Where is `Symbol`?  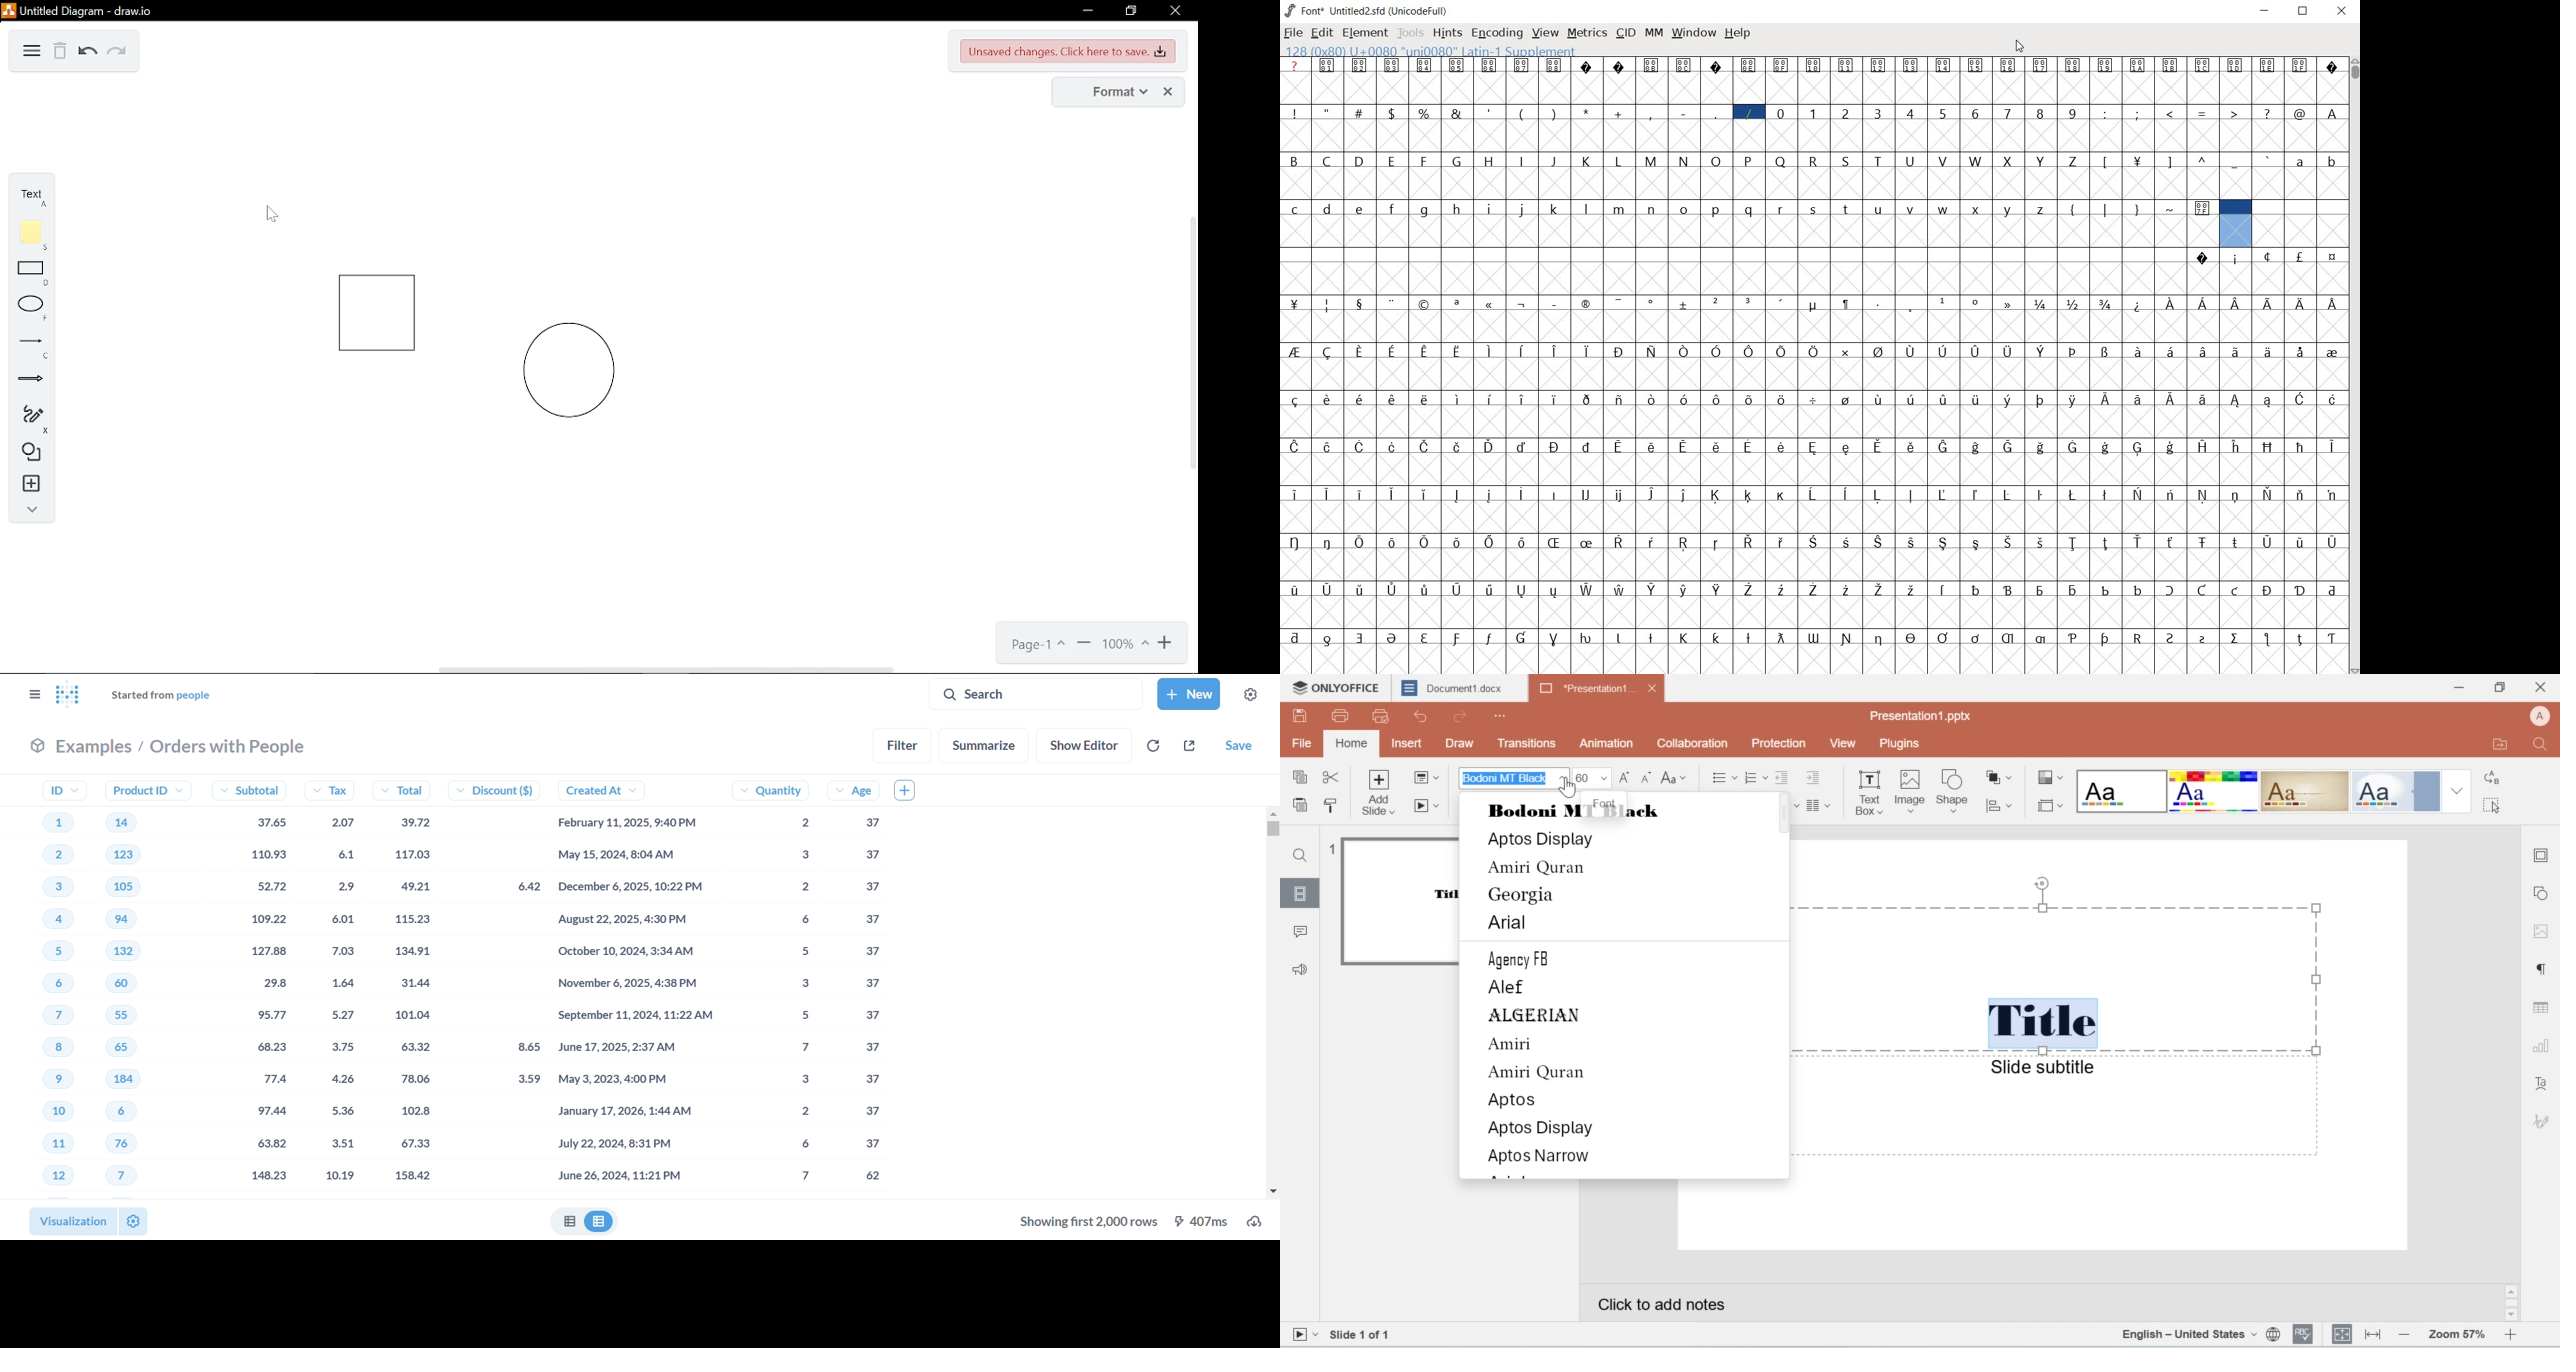
Symbol is located at coordinates (2300, 398).